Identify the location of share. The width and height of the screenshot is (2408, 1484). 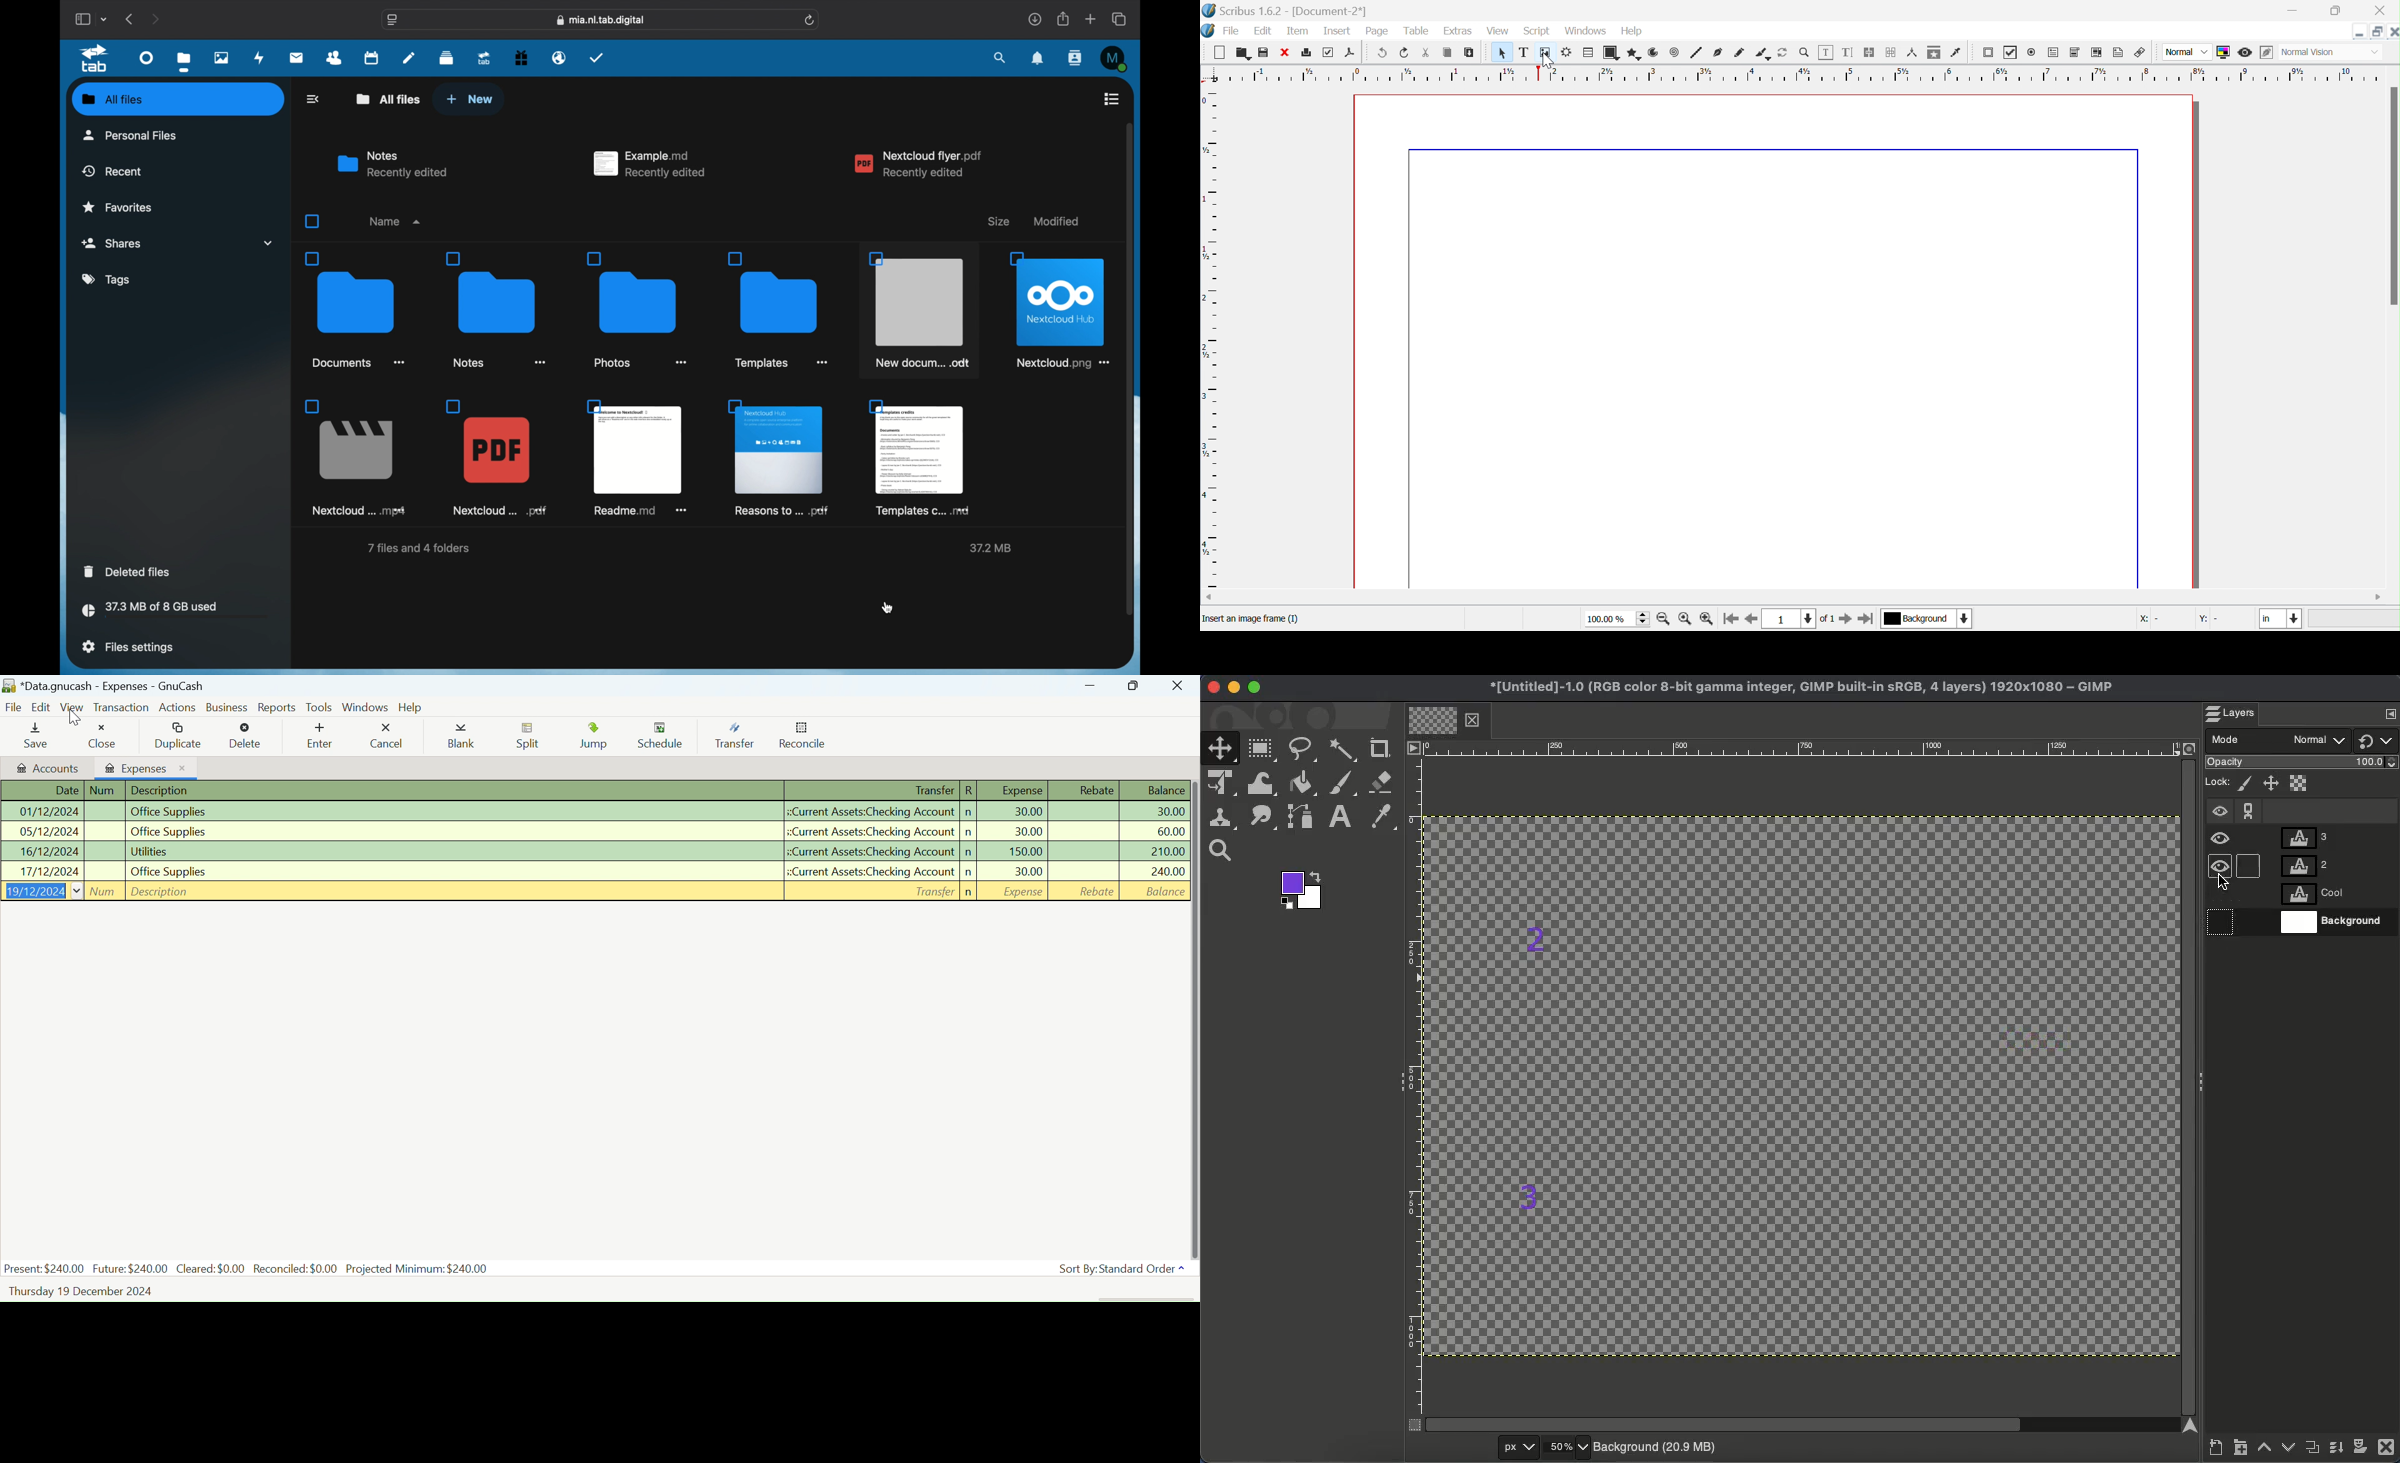
(1064, 19).